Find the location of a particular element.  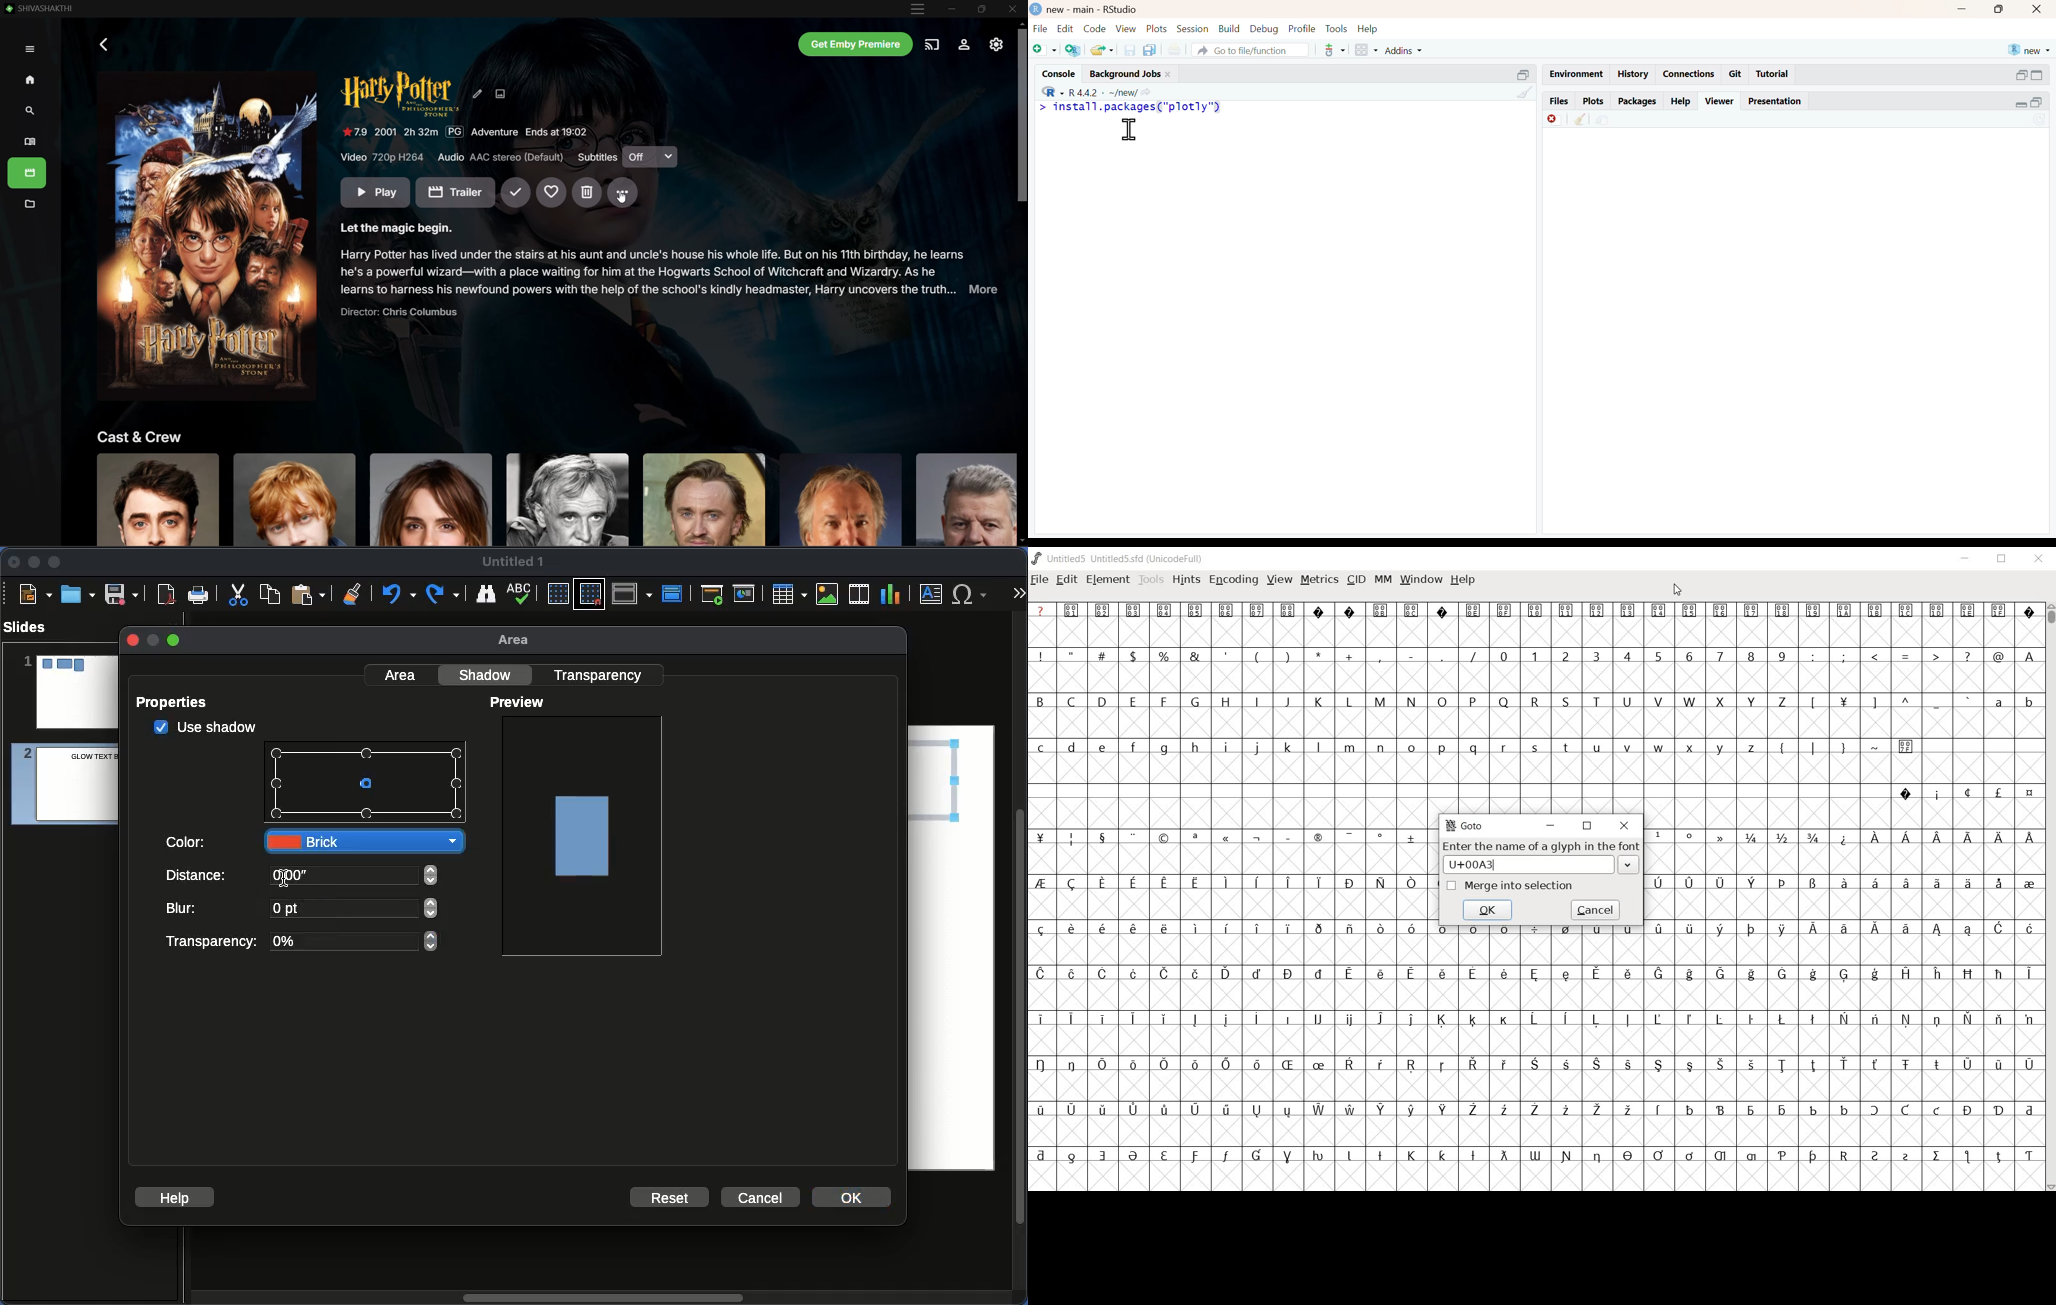

select language is located at coordinates (1047, 91).